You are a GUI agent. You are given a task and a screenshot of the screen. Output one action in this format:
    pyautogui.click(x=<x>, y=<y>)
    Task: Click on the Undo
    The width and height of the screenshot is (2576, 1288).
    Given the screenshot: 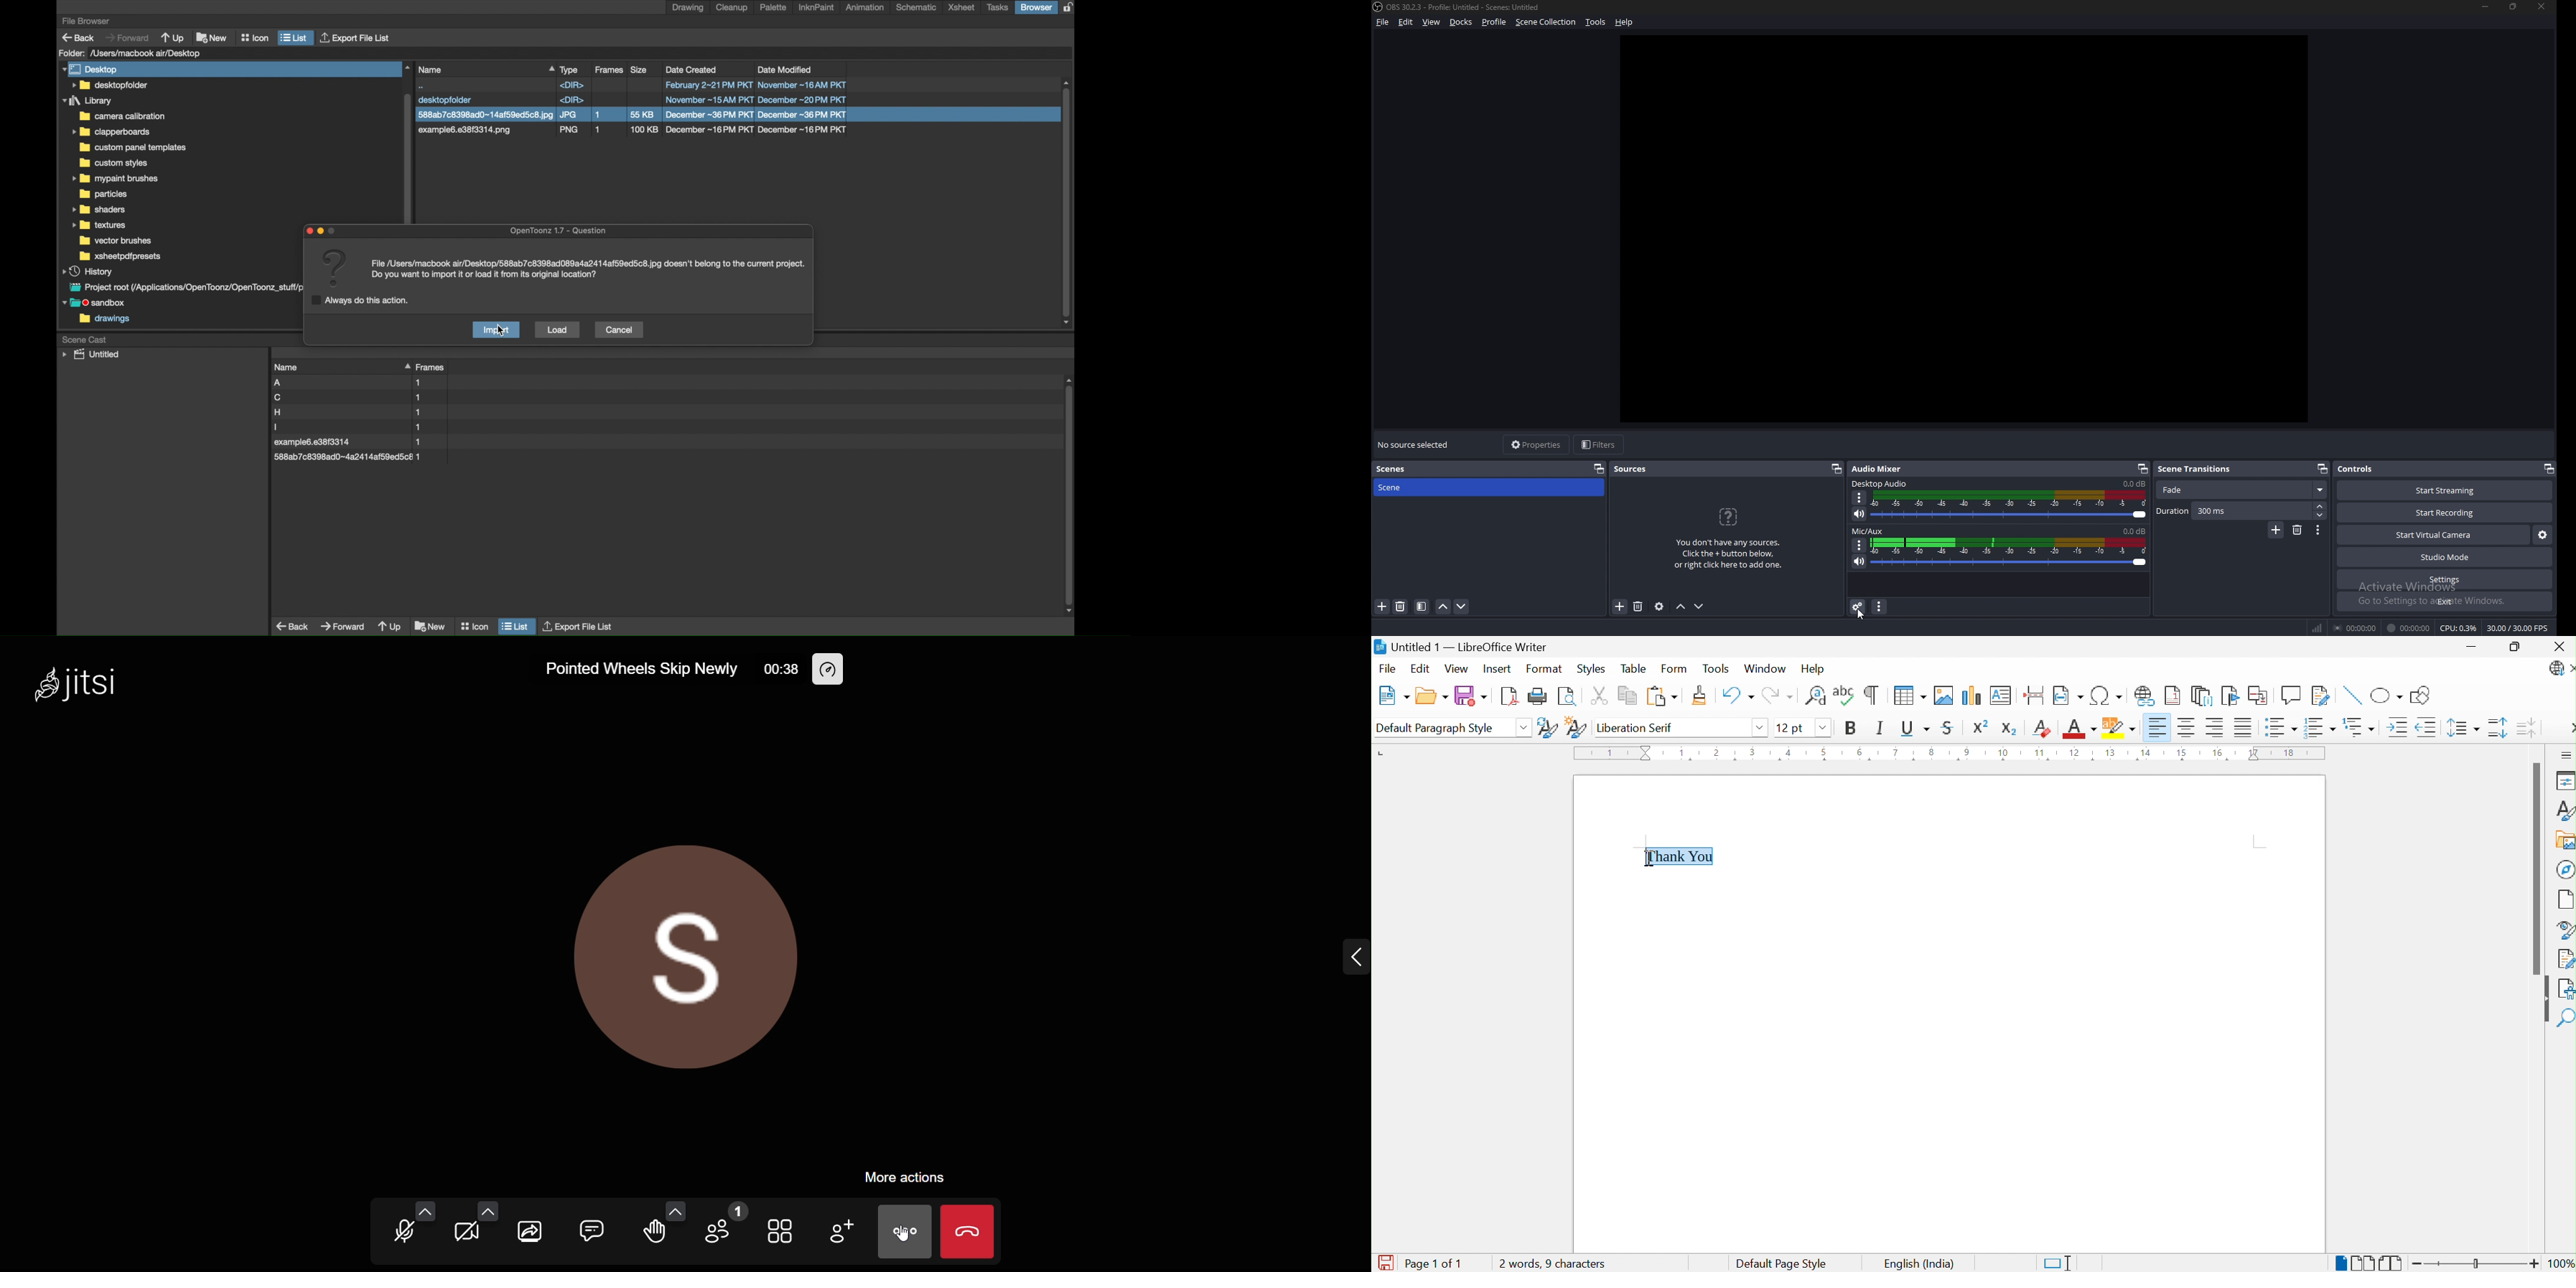 What is the action you would take?
    pyautogui.click(x=1738, y=696)
    